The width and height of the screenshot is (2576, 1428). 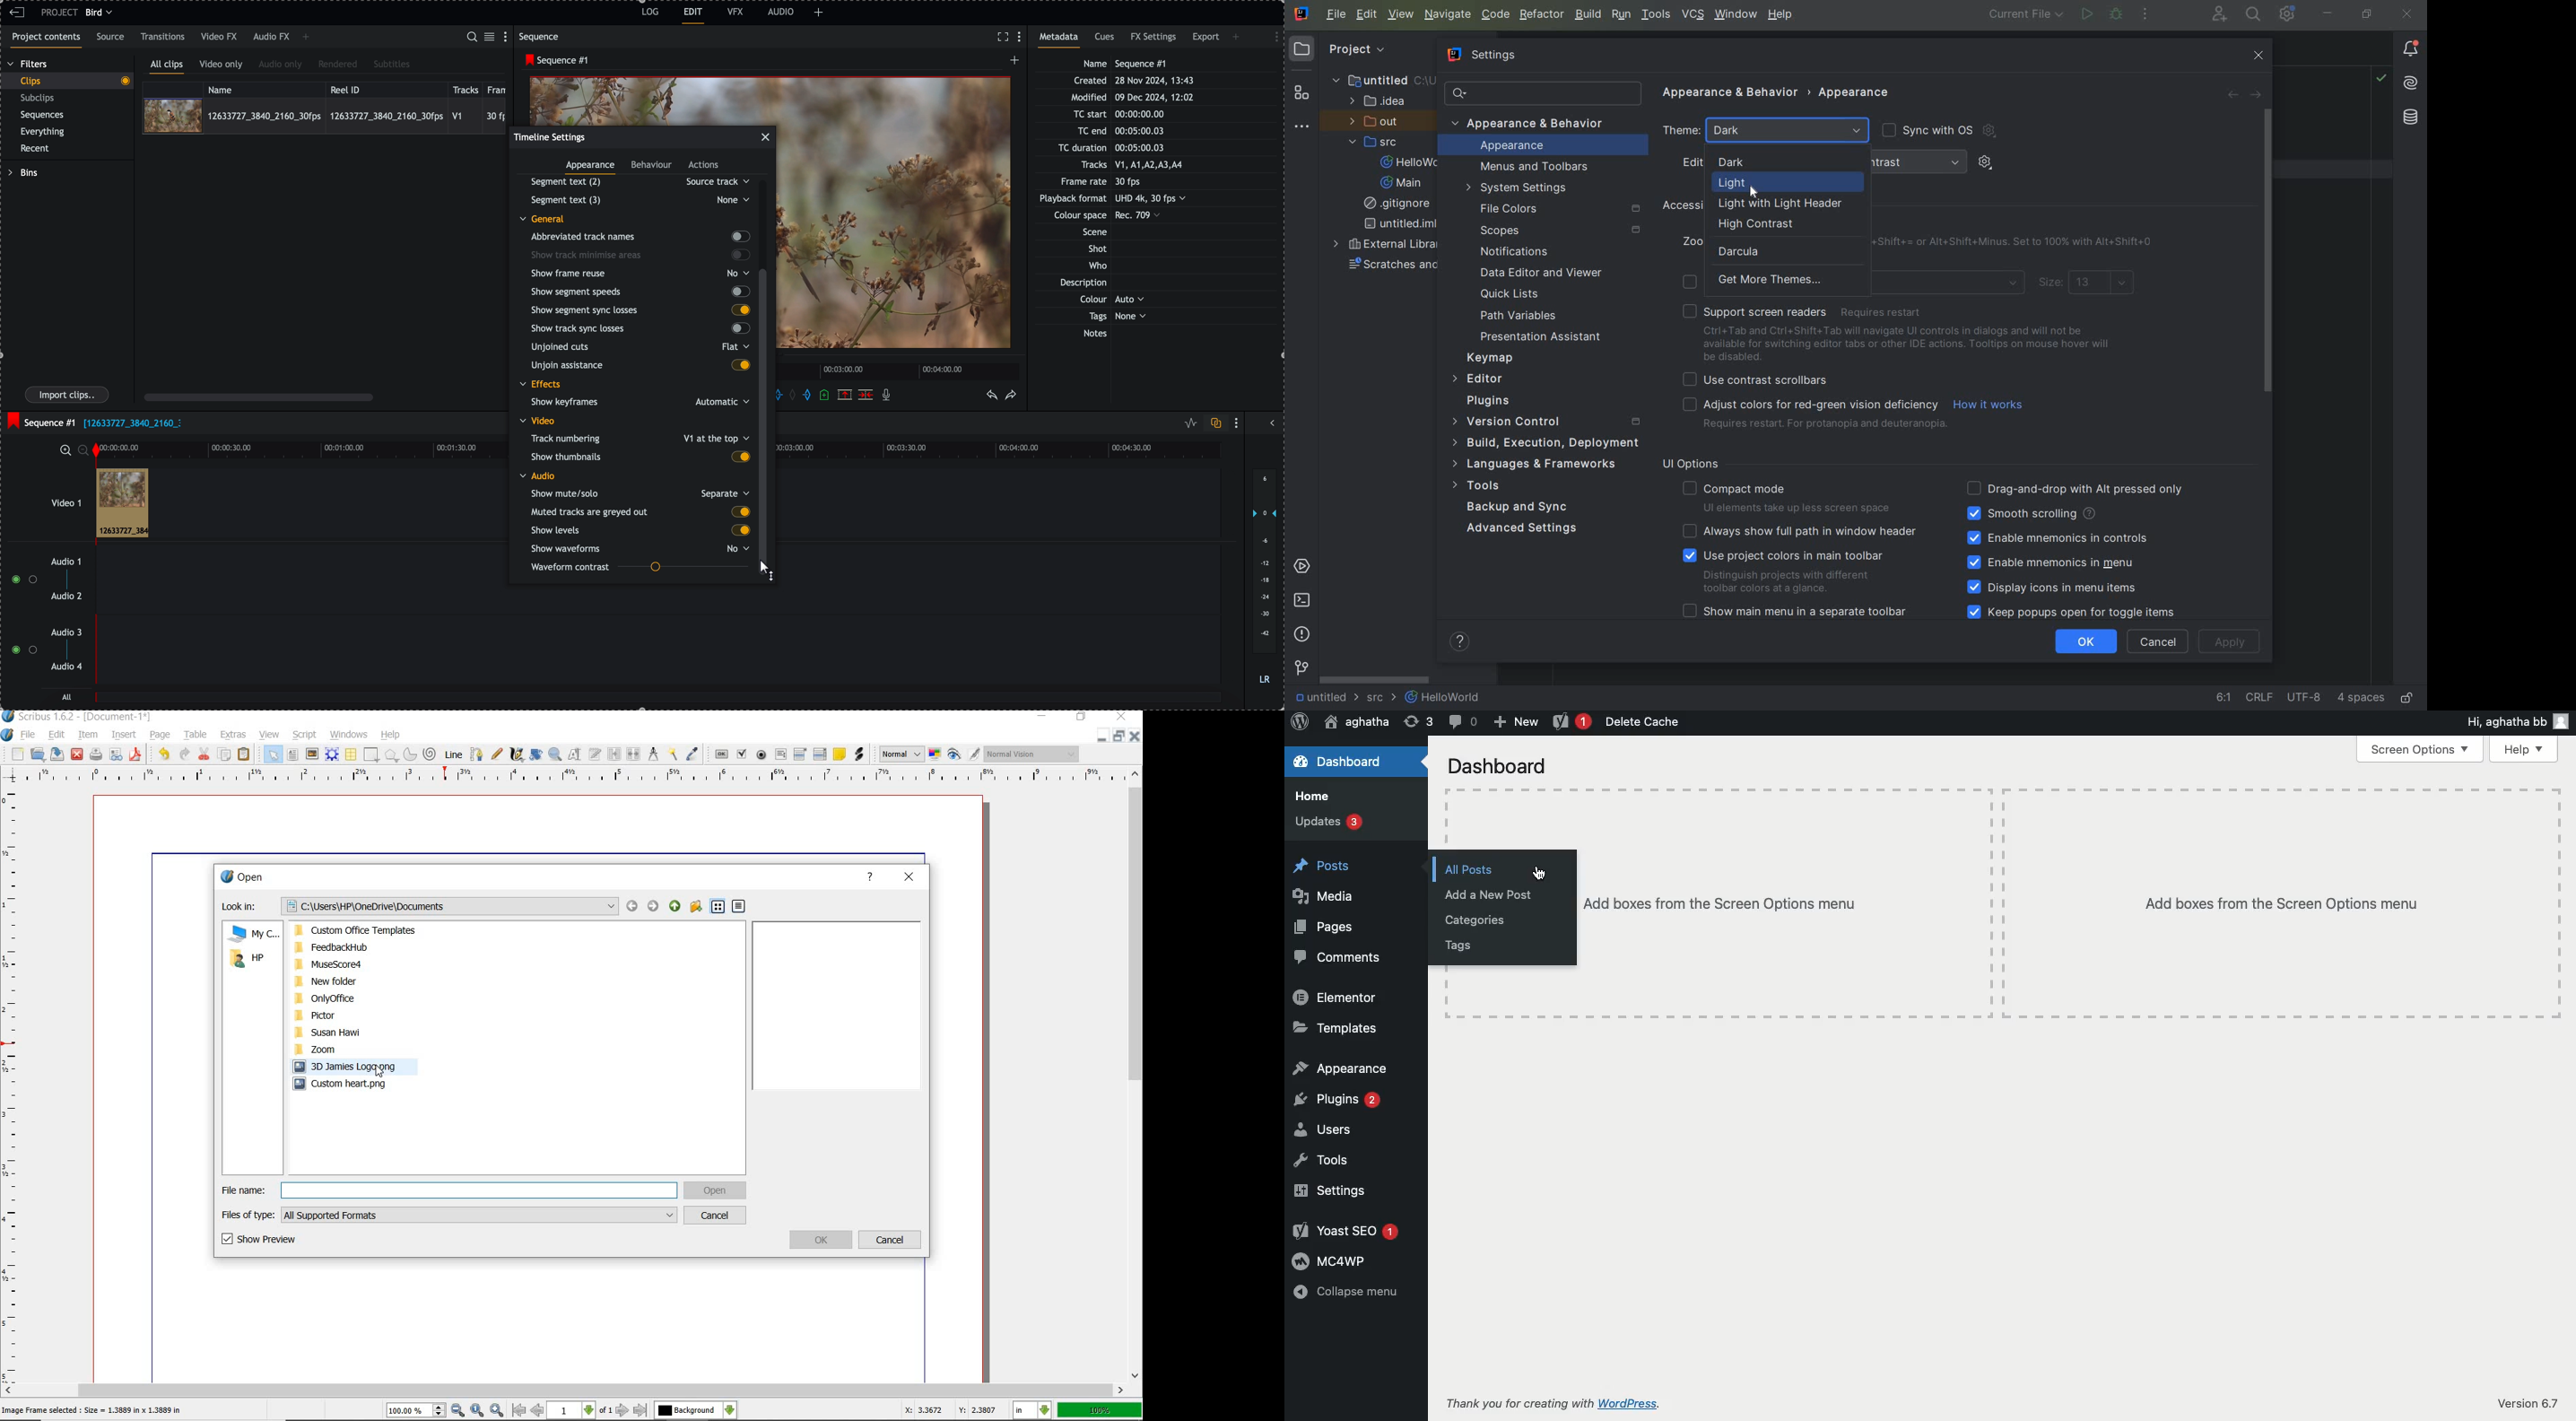 I want to click on waveform contrast, so click(x=639, y=567).